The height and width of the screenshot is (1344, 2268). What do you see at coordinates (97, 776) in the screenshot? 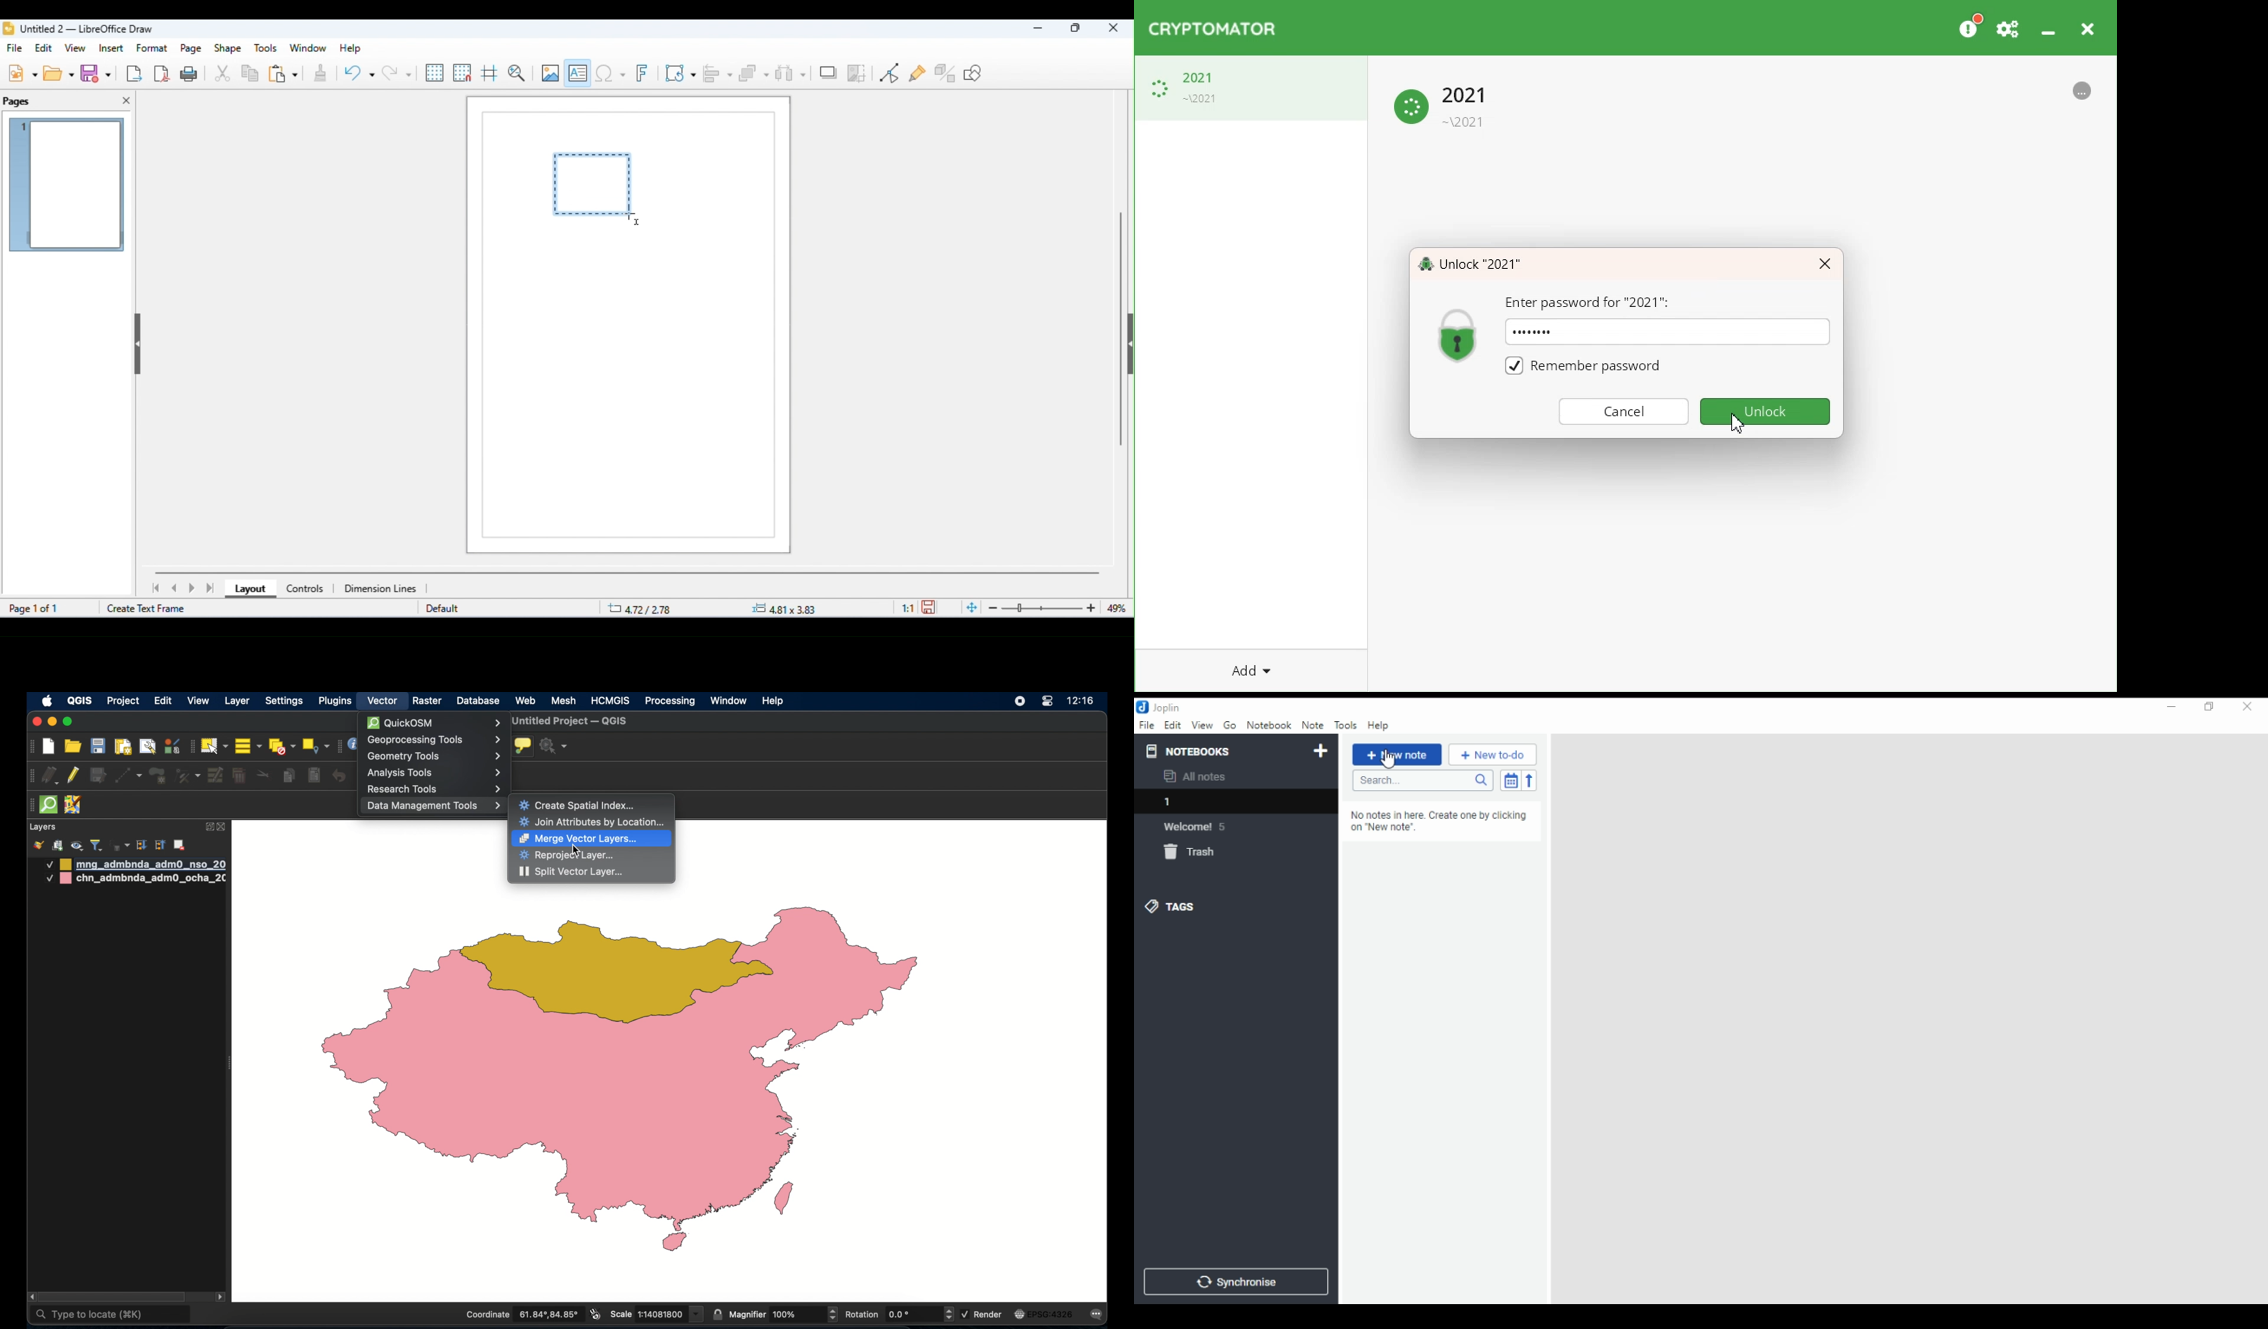
I see `save edits` at bounding box center [97, 776].